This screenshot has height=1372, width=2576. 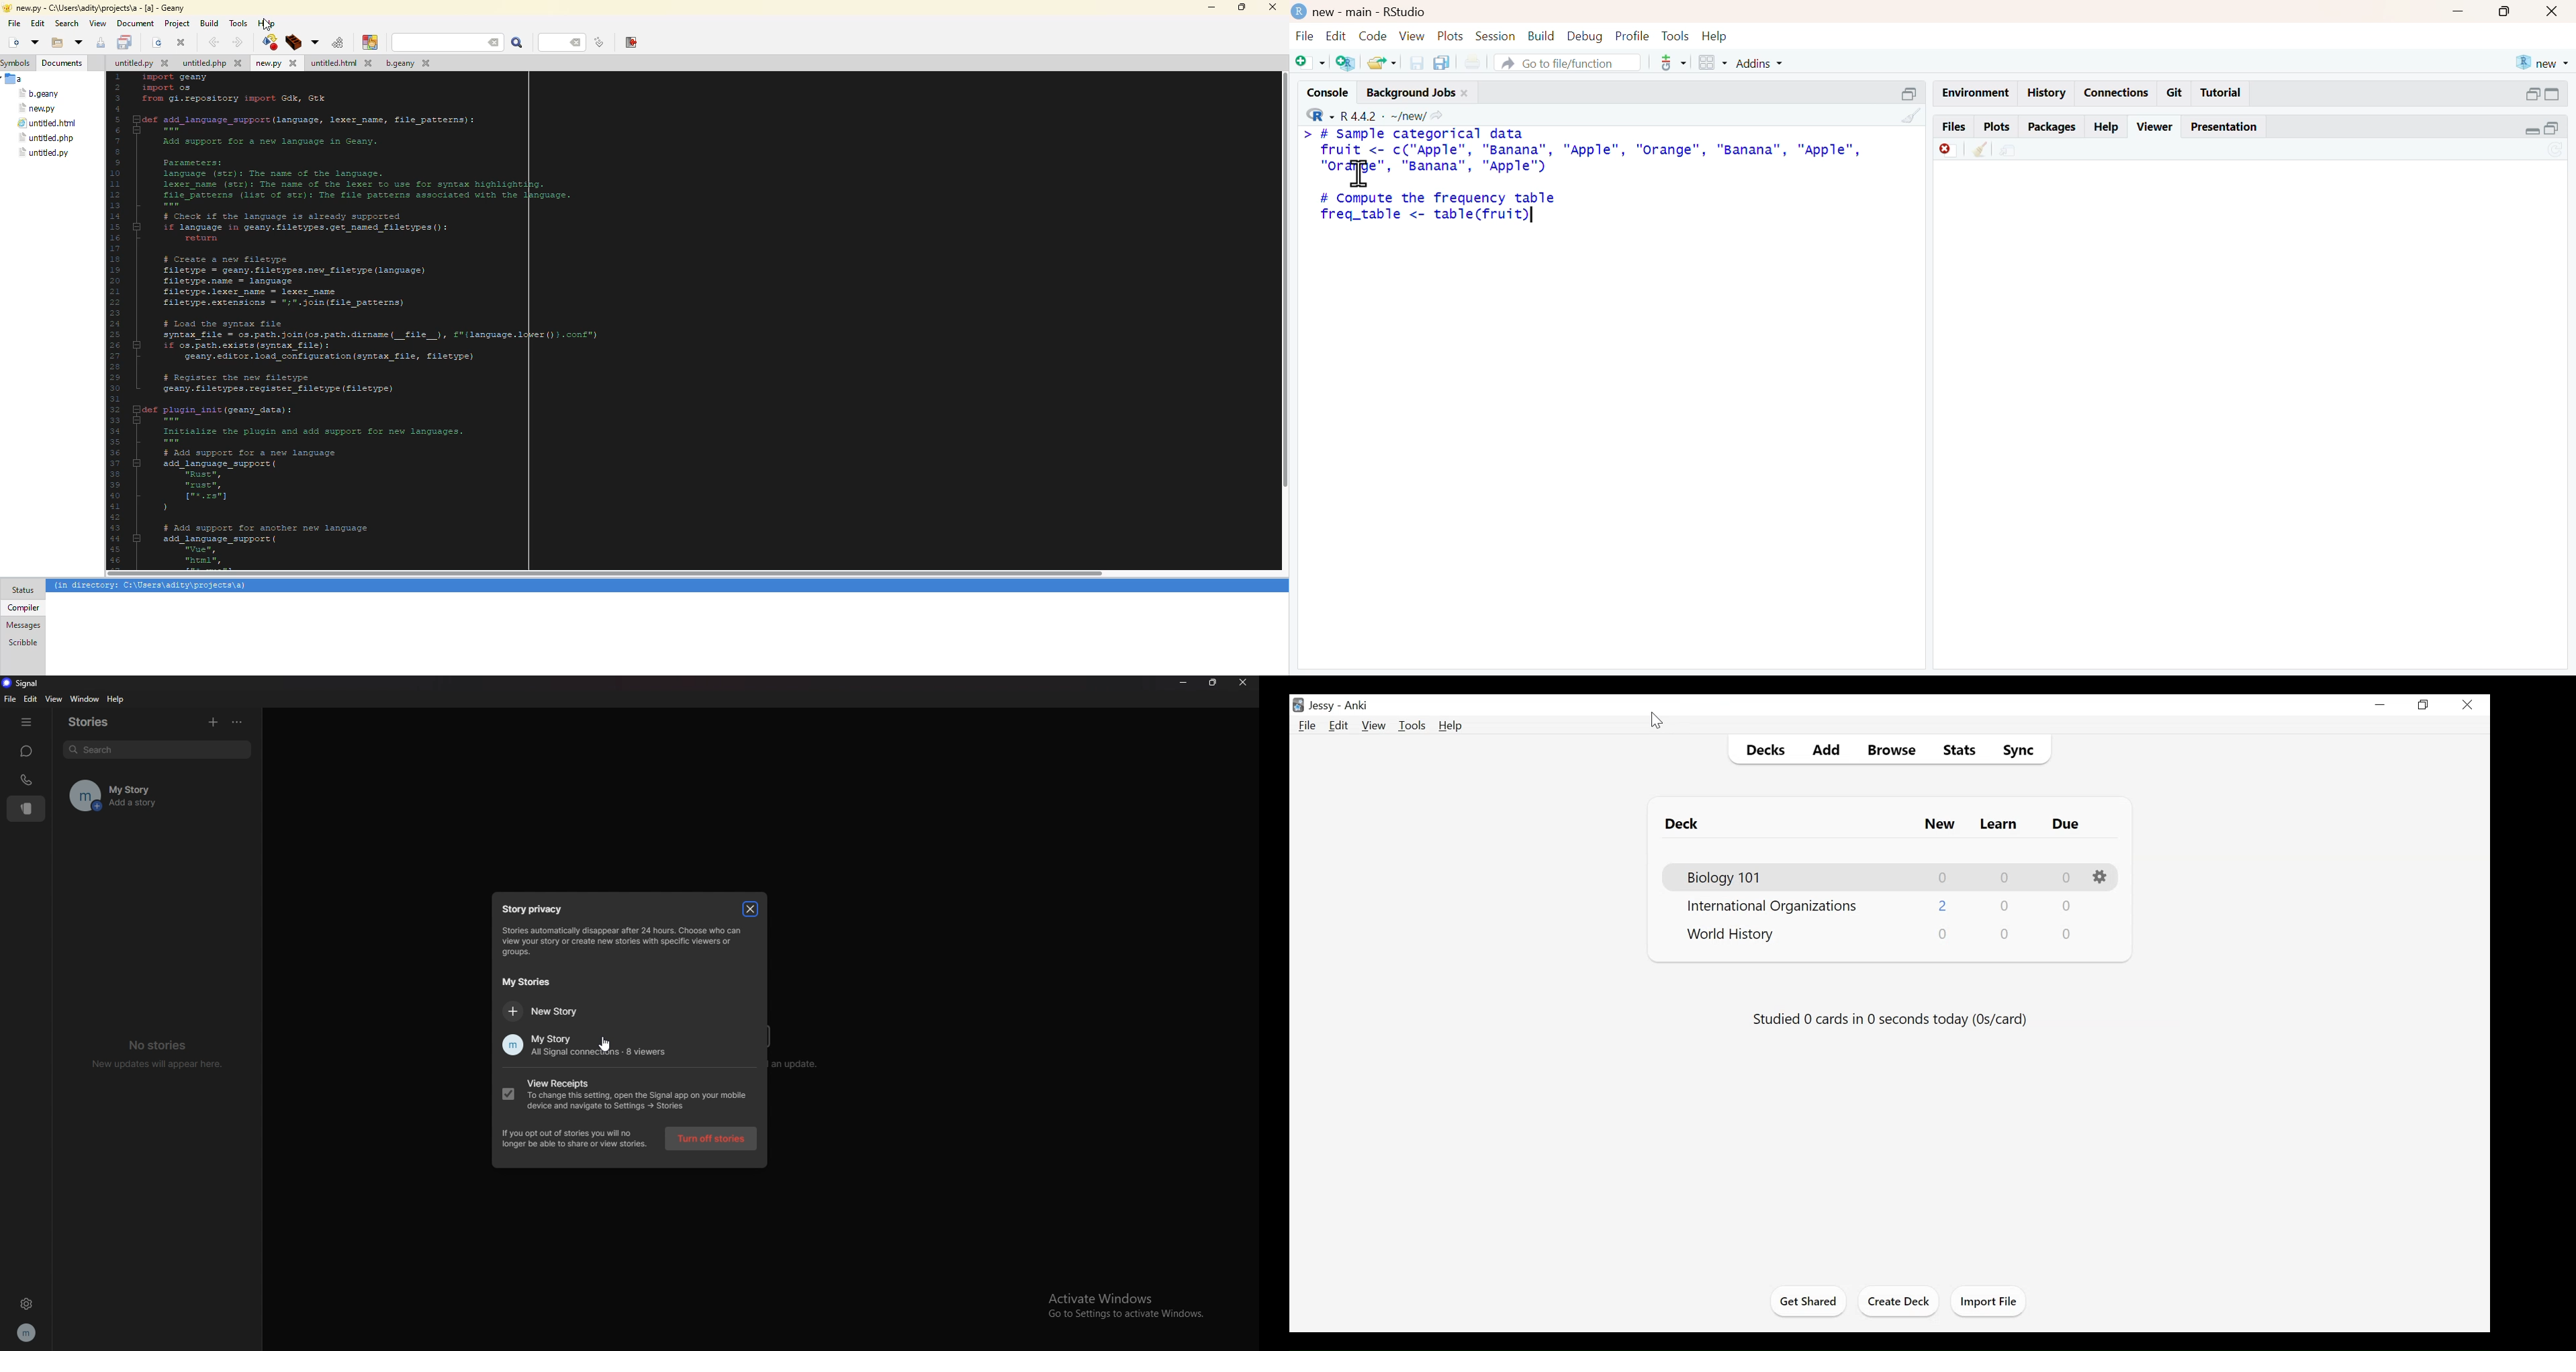 What do you see at coordinates (101, 43) in the screenshot?
I see `save` at bounding box center [101, 43].